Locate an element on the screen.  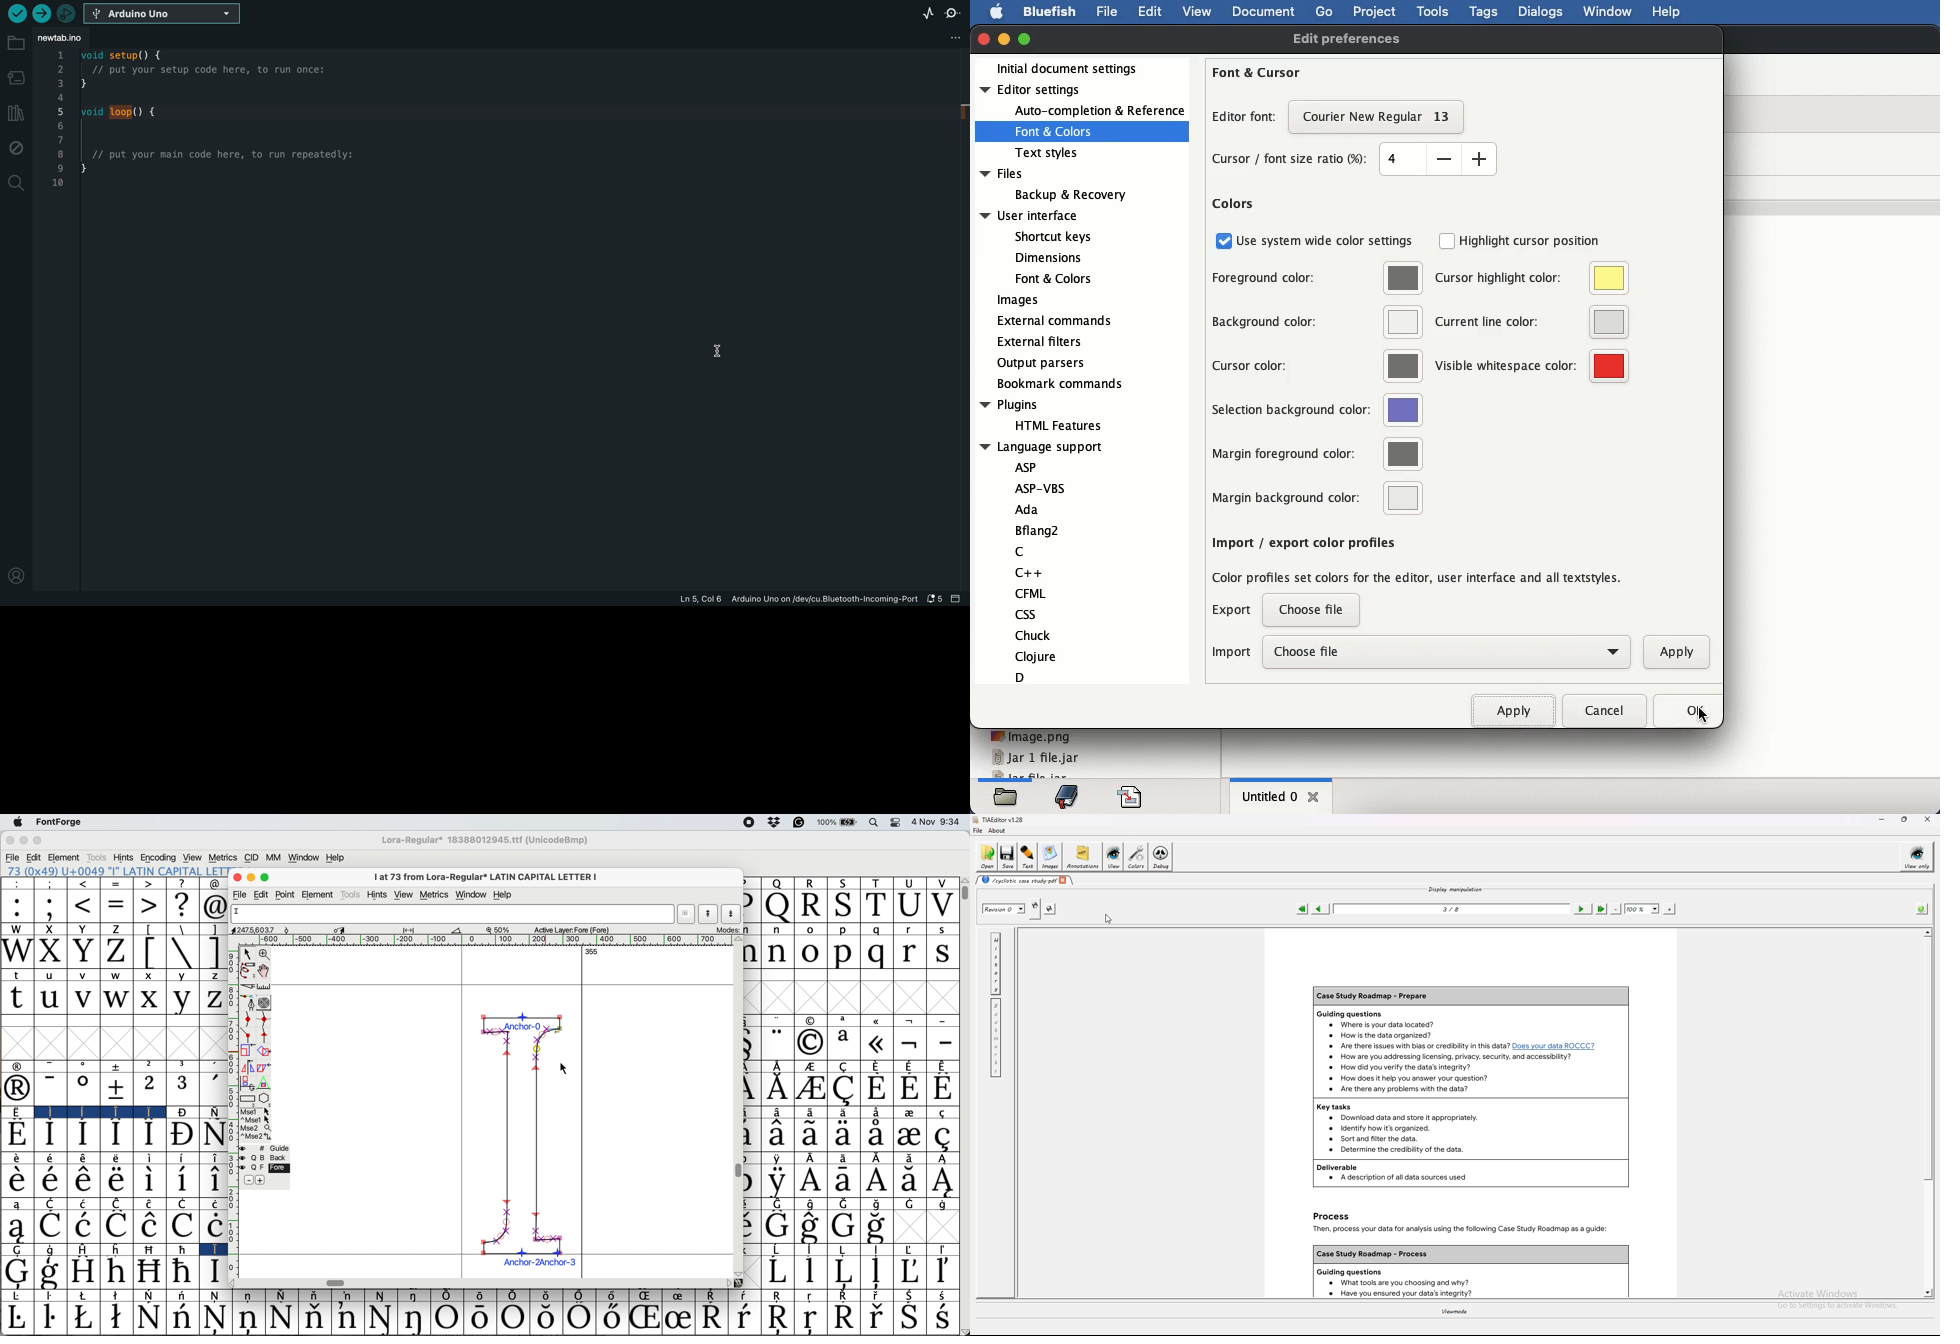
Symbol is located at coordinates (51, 1159).